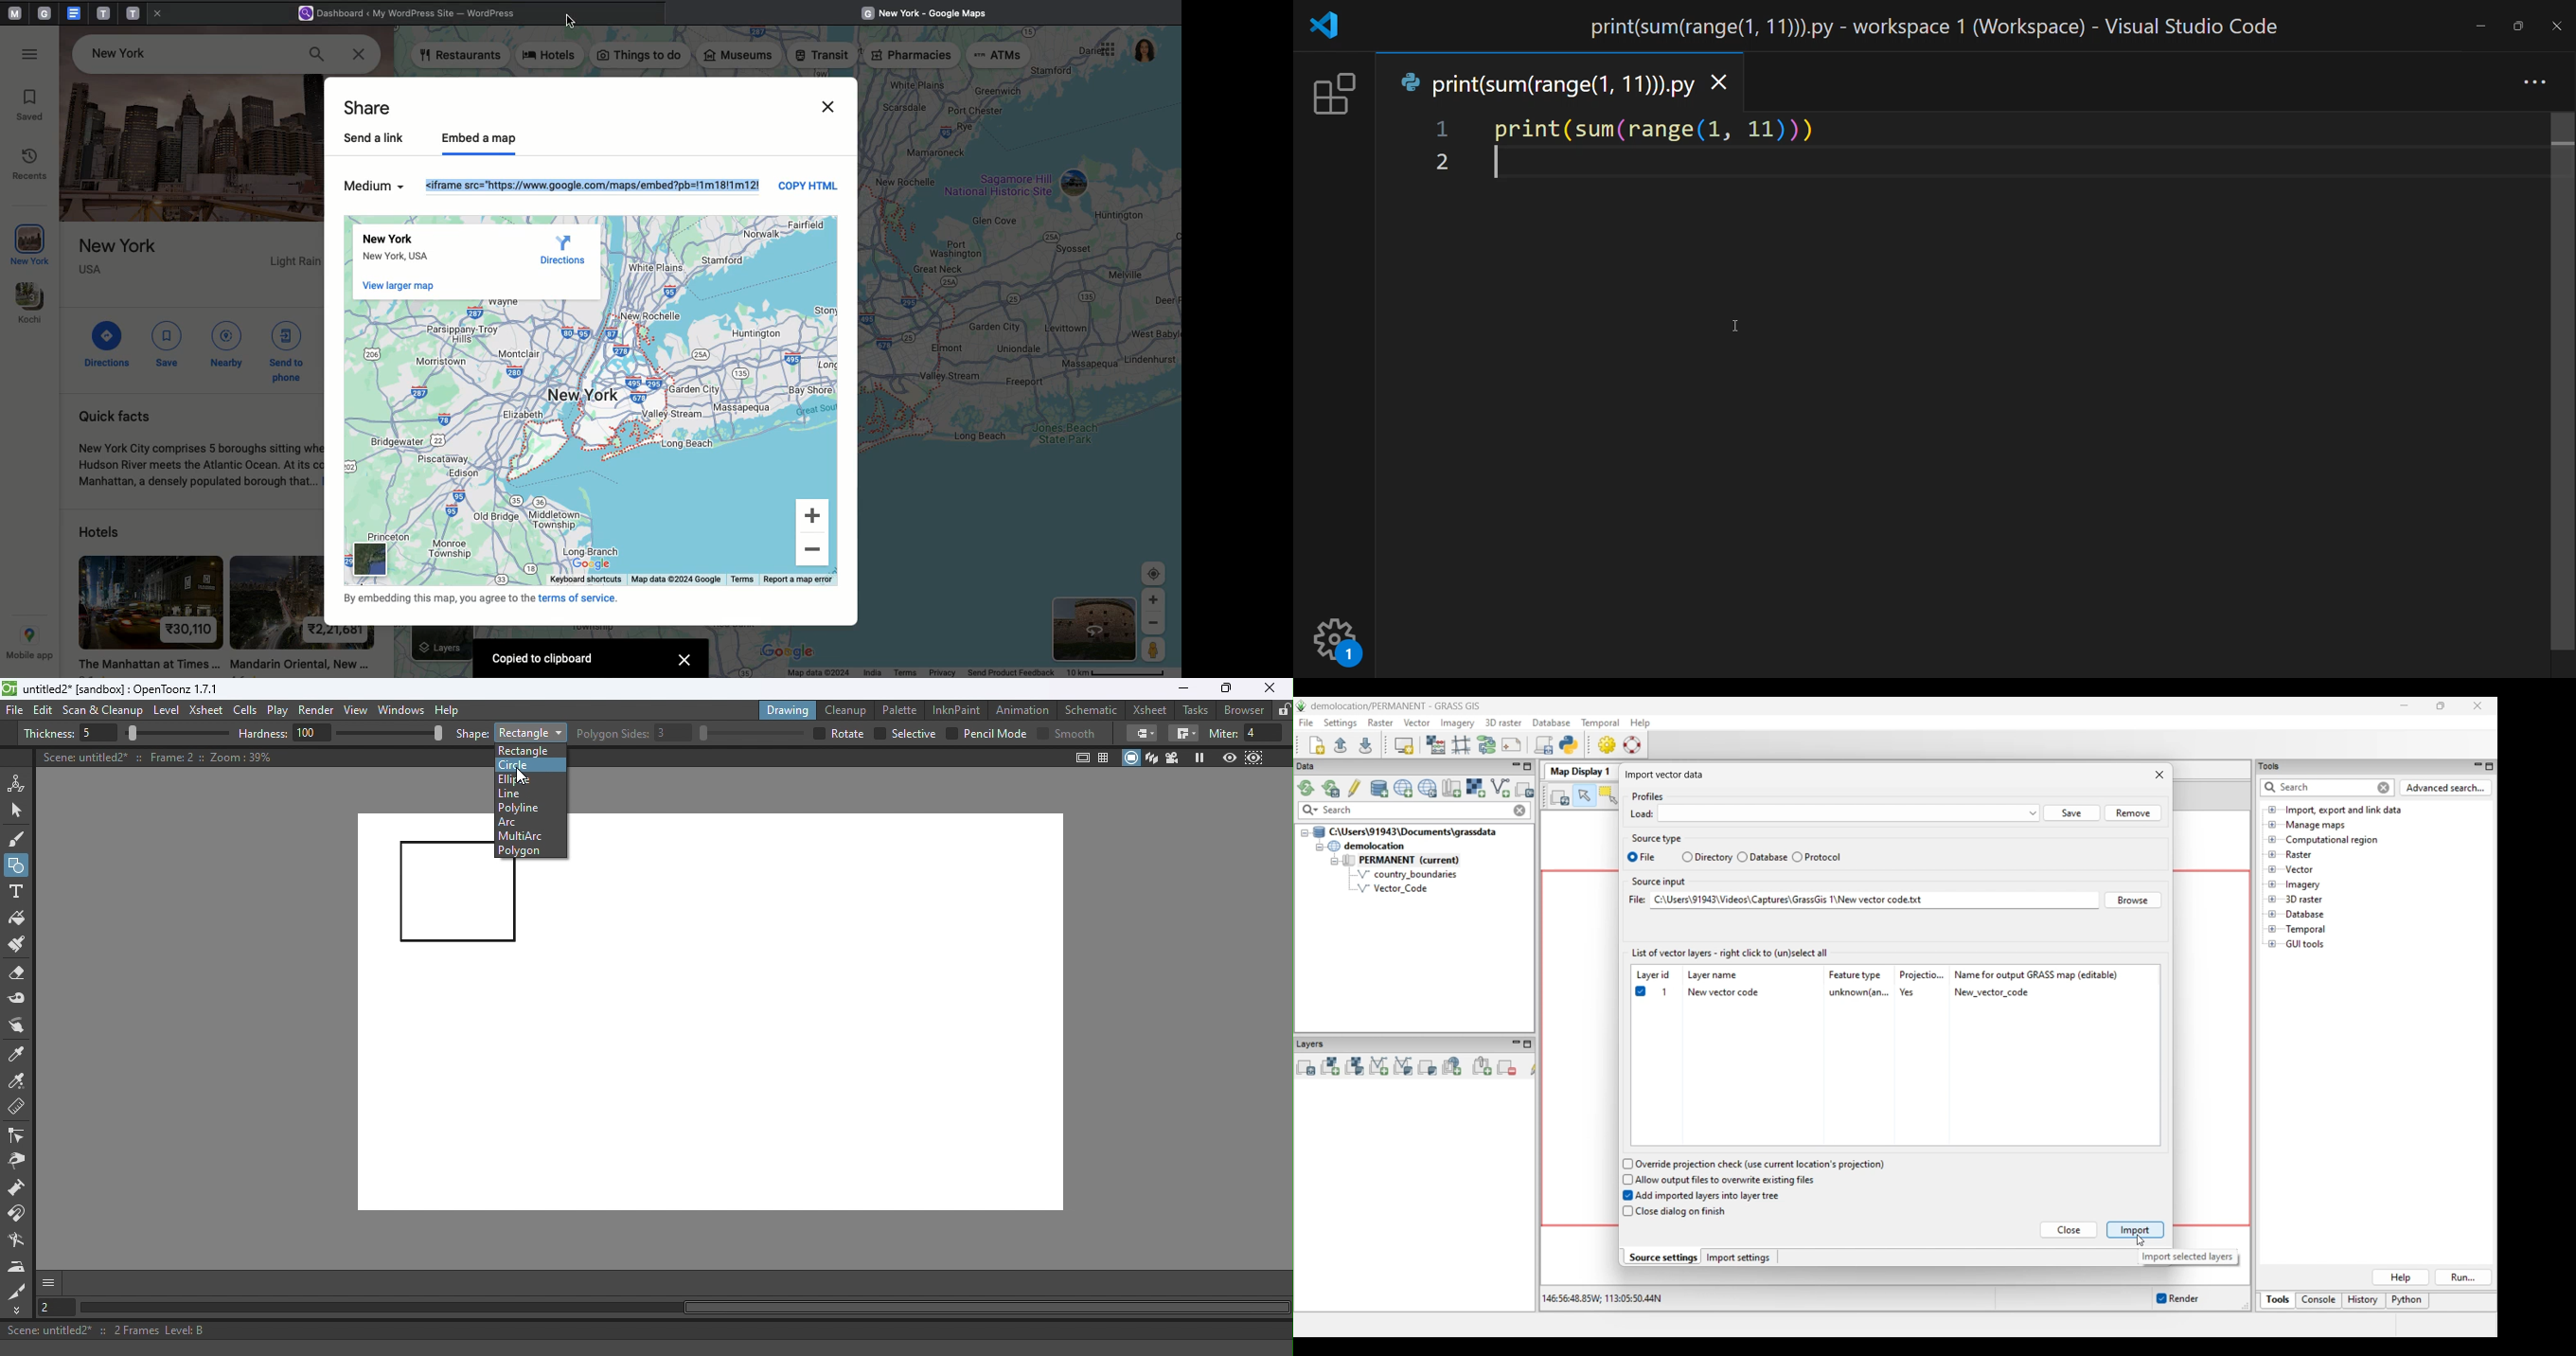  Describe the element at coordinates (226, 343) in the screenshot. I see `Nearby` at that location.